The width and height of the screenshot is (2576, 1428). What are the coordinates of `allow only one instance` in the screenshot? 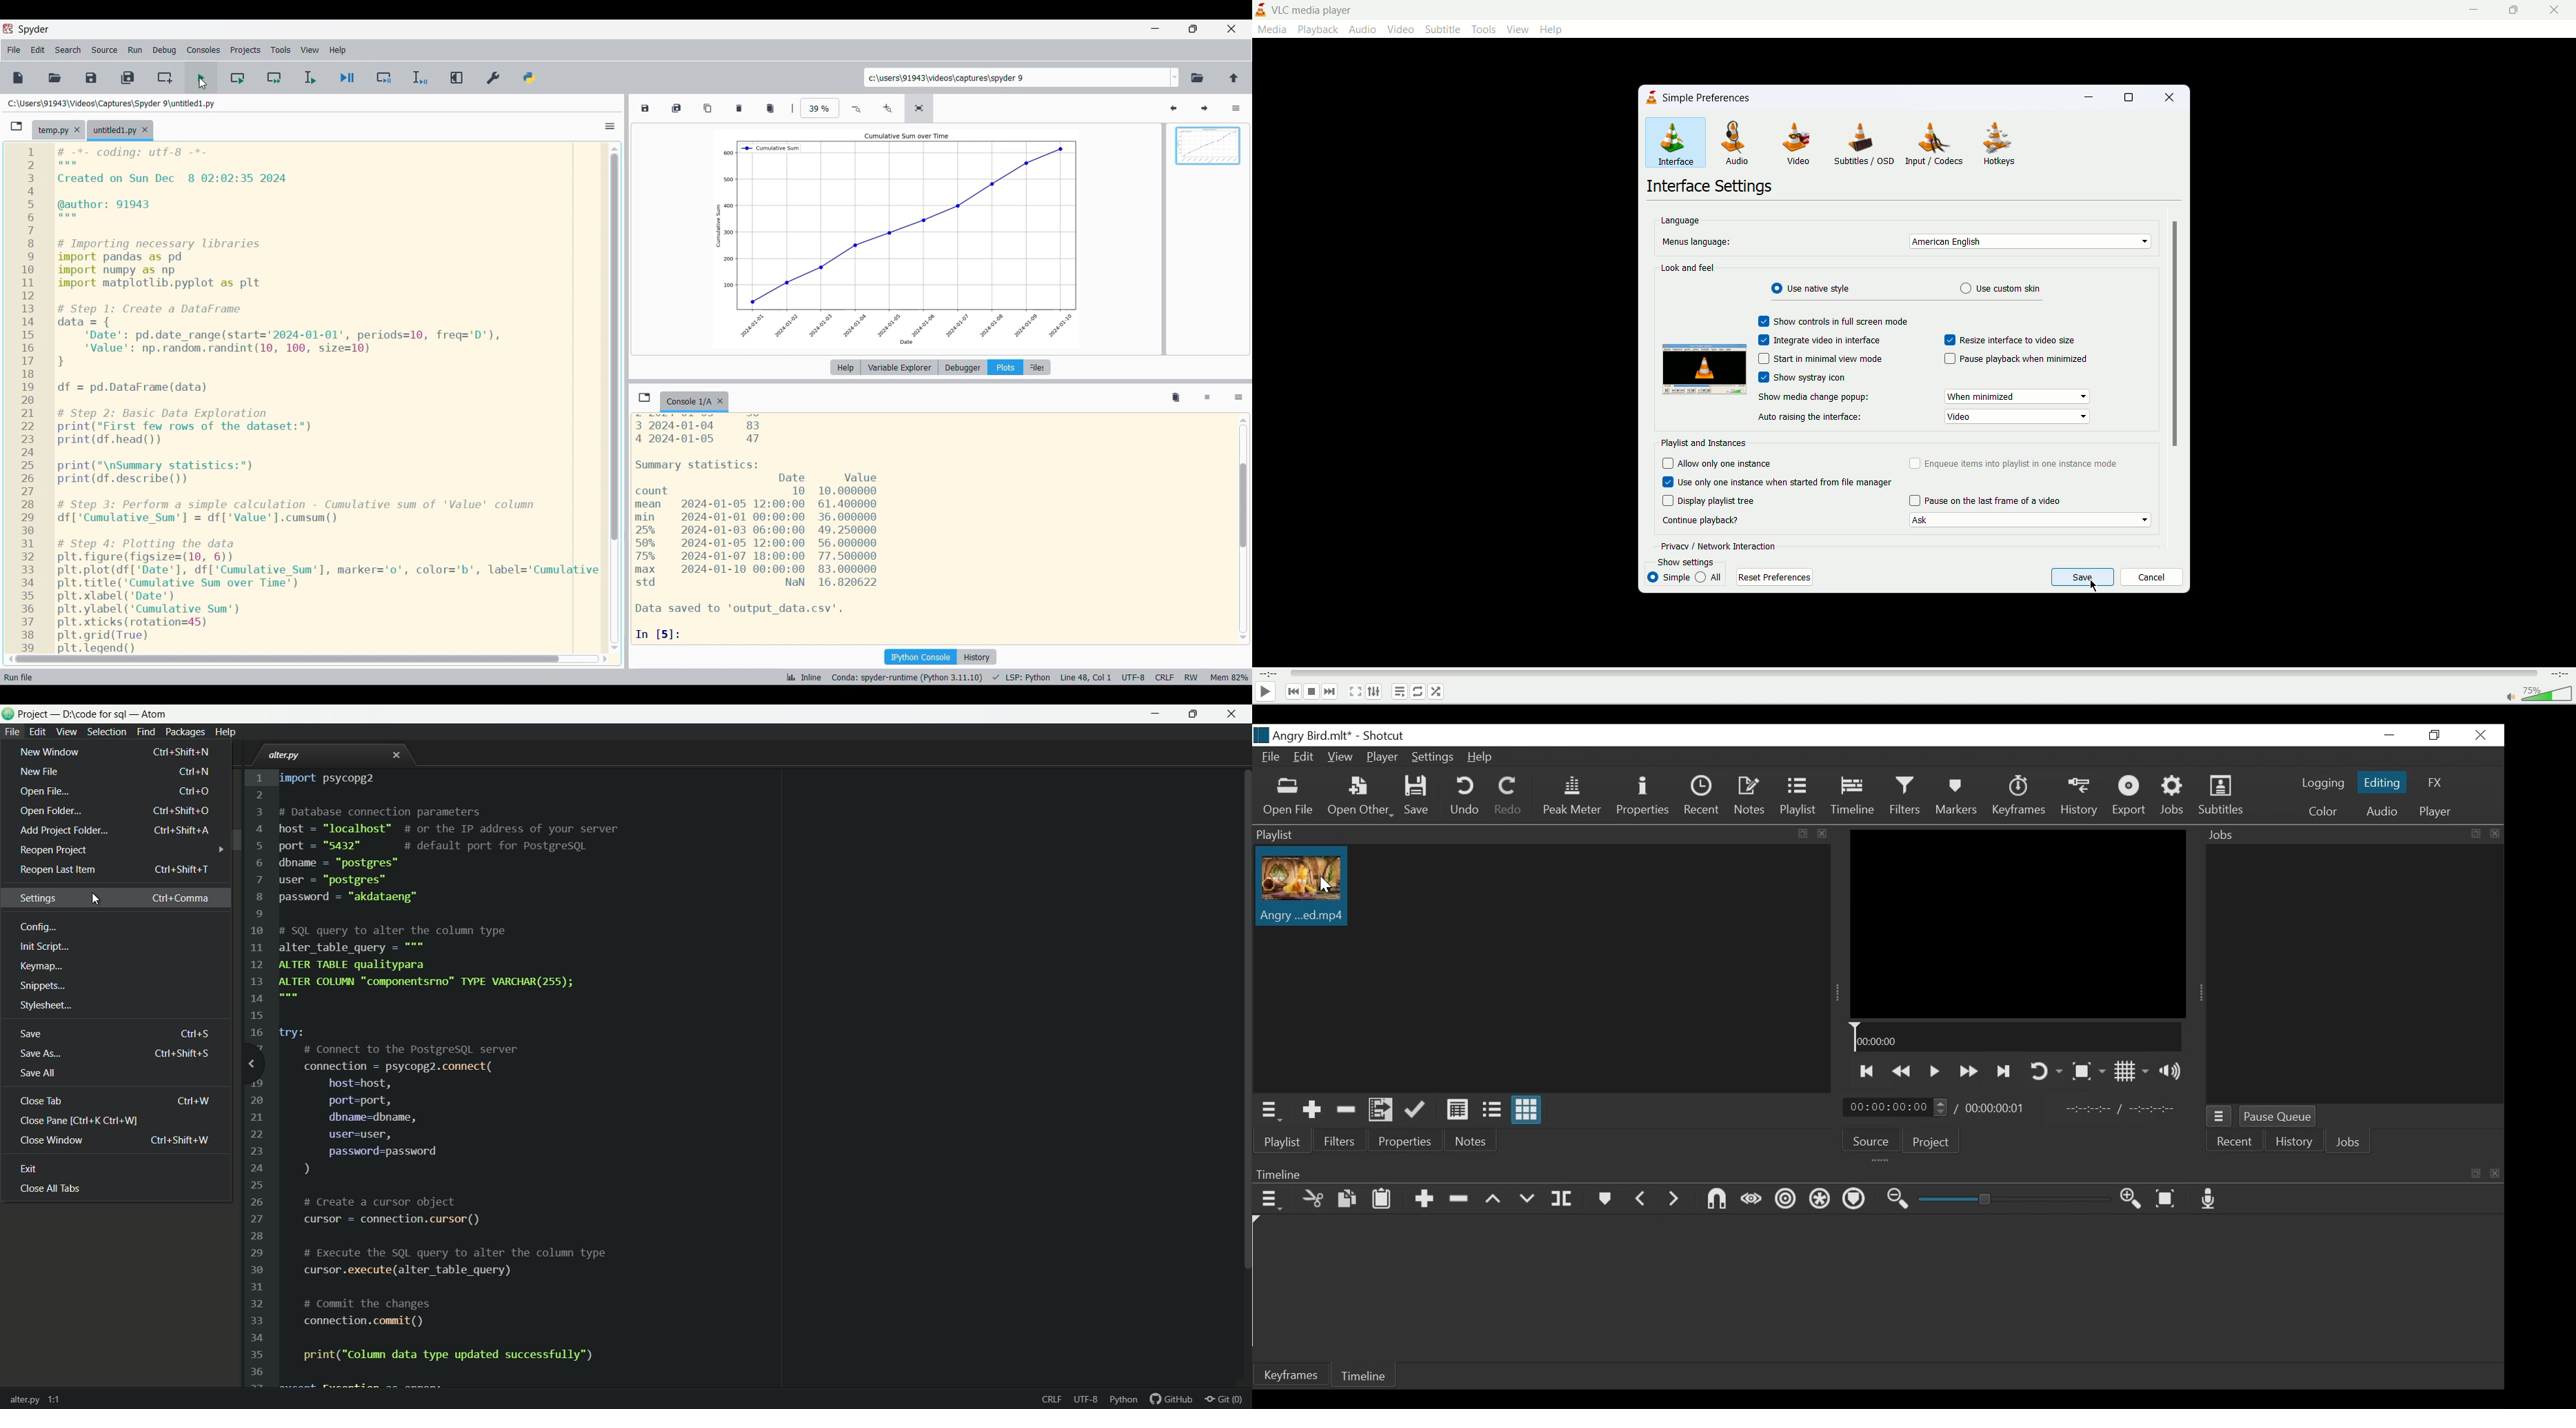 It's located at (1718, 463).